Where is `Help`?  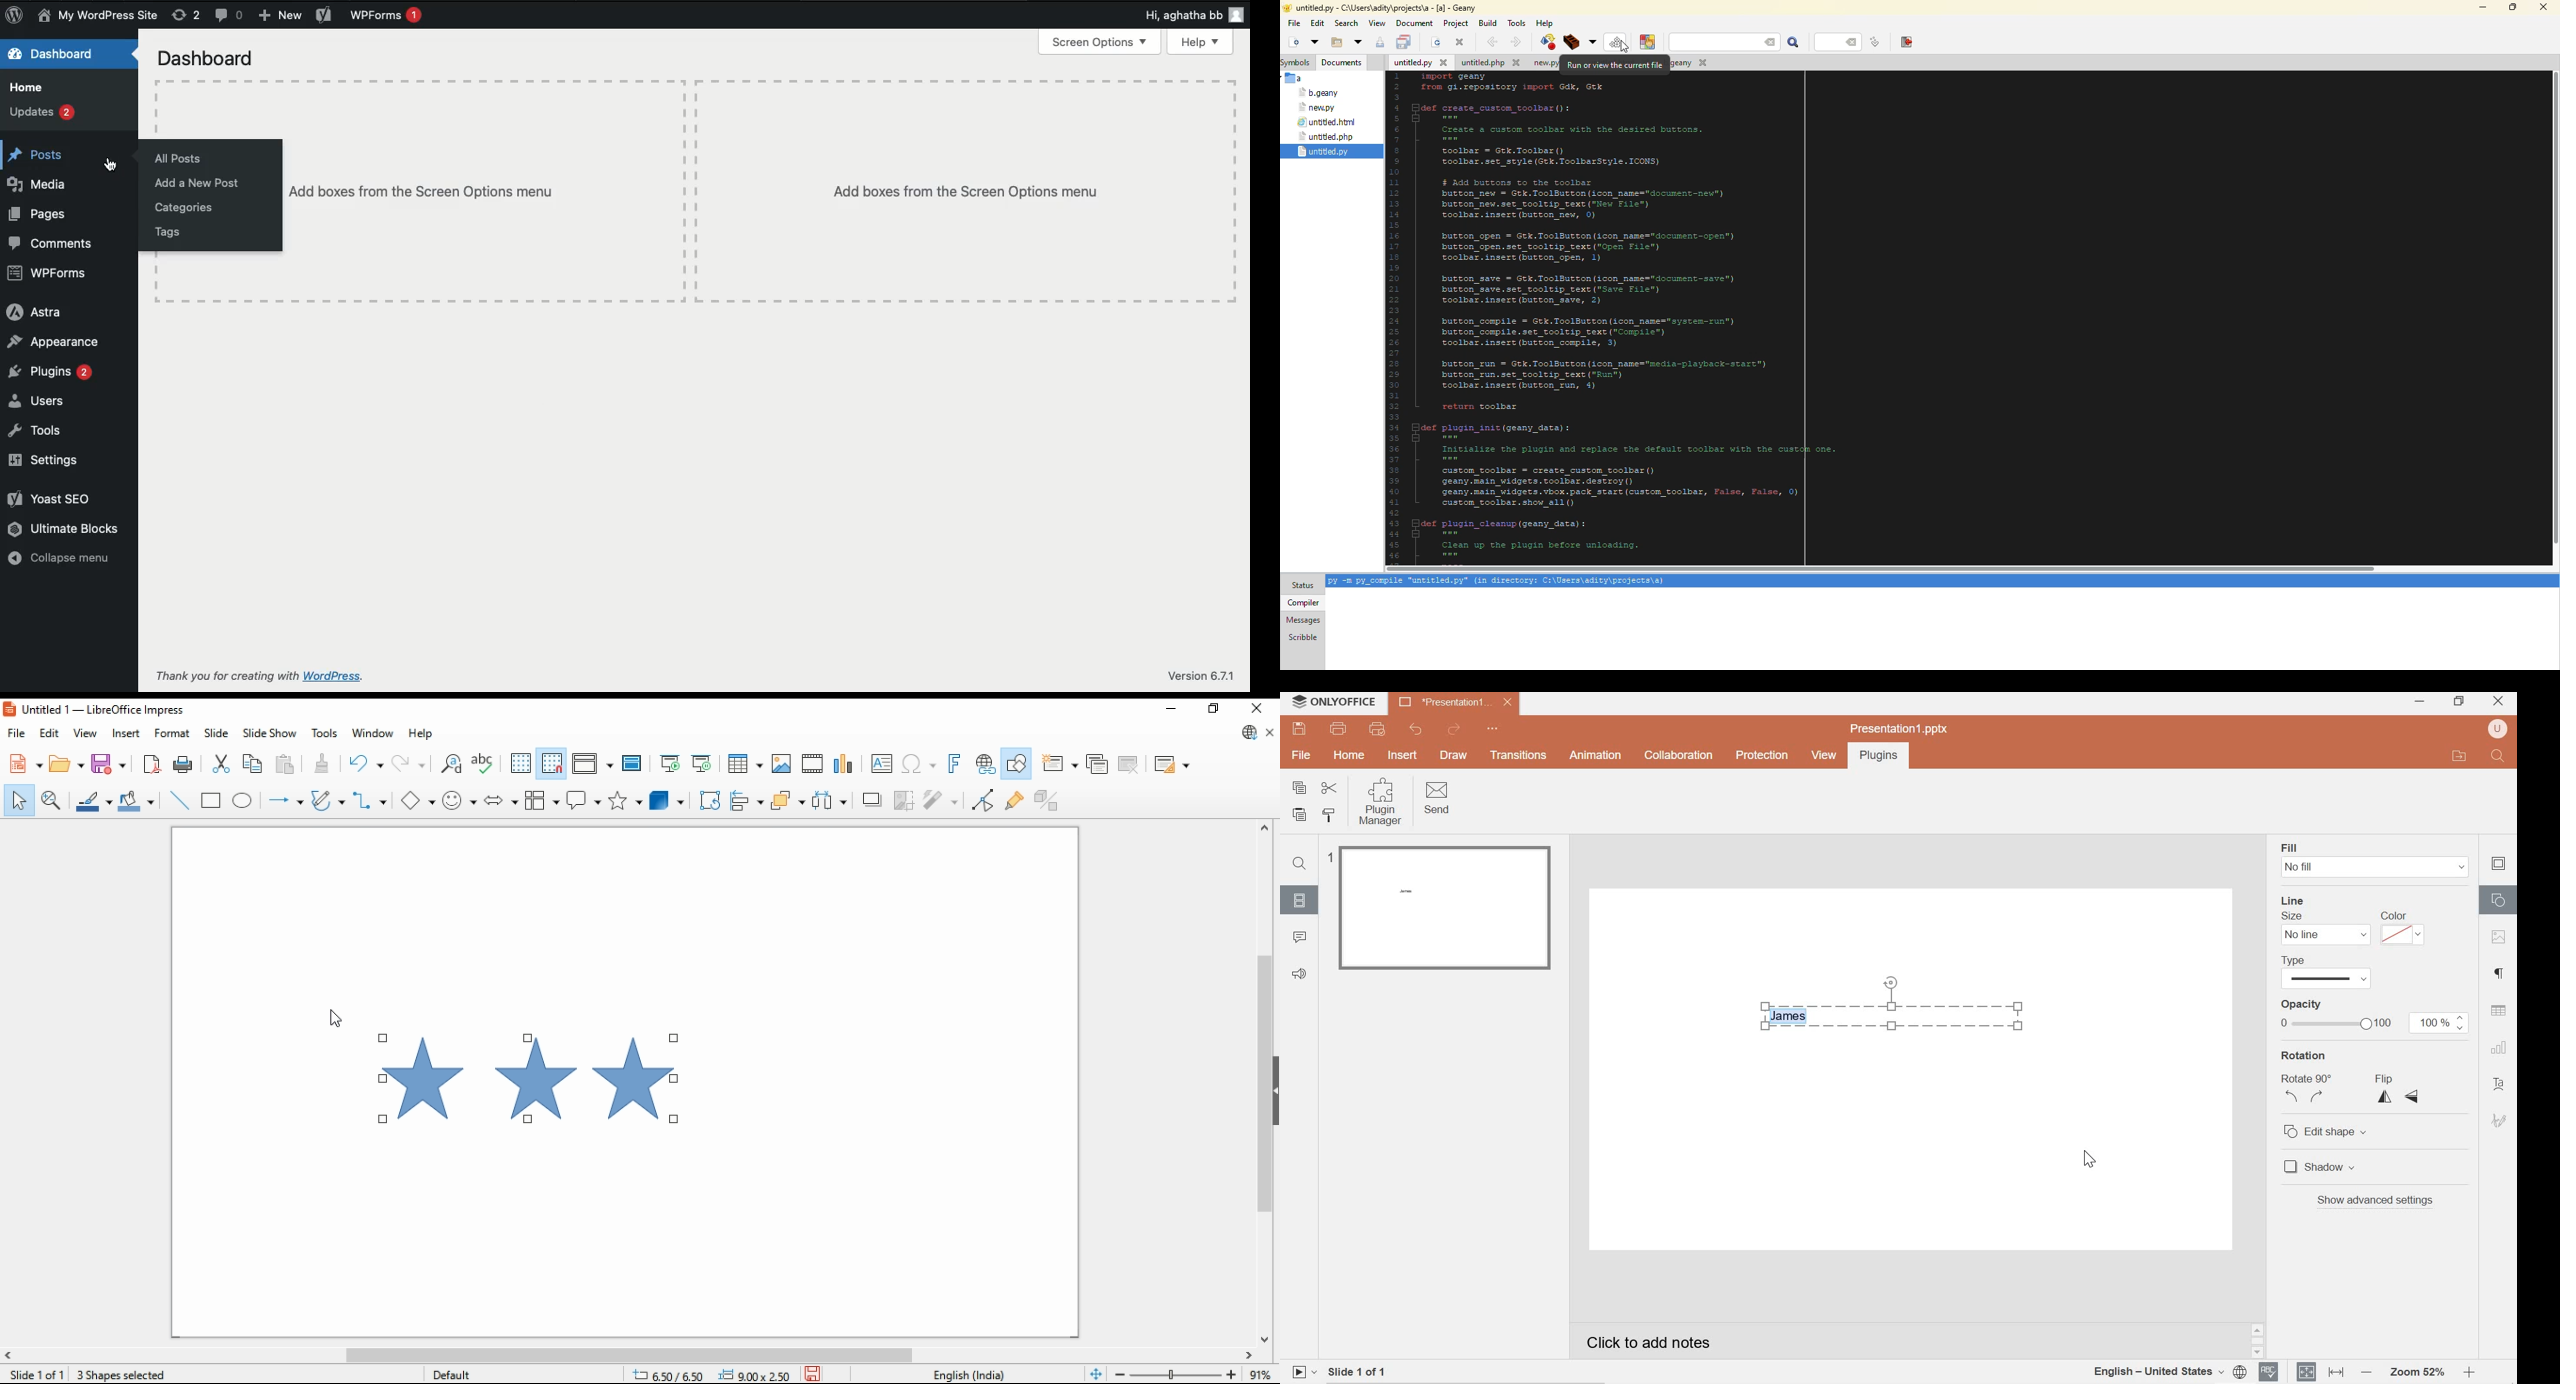
Help is located at coordinates (1201, 43).